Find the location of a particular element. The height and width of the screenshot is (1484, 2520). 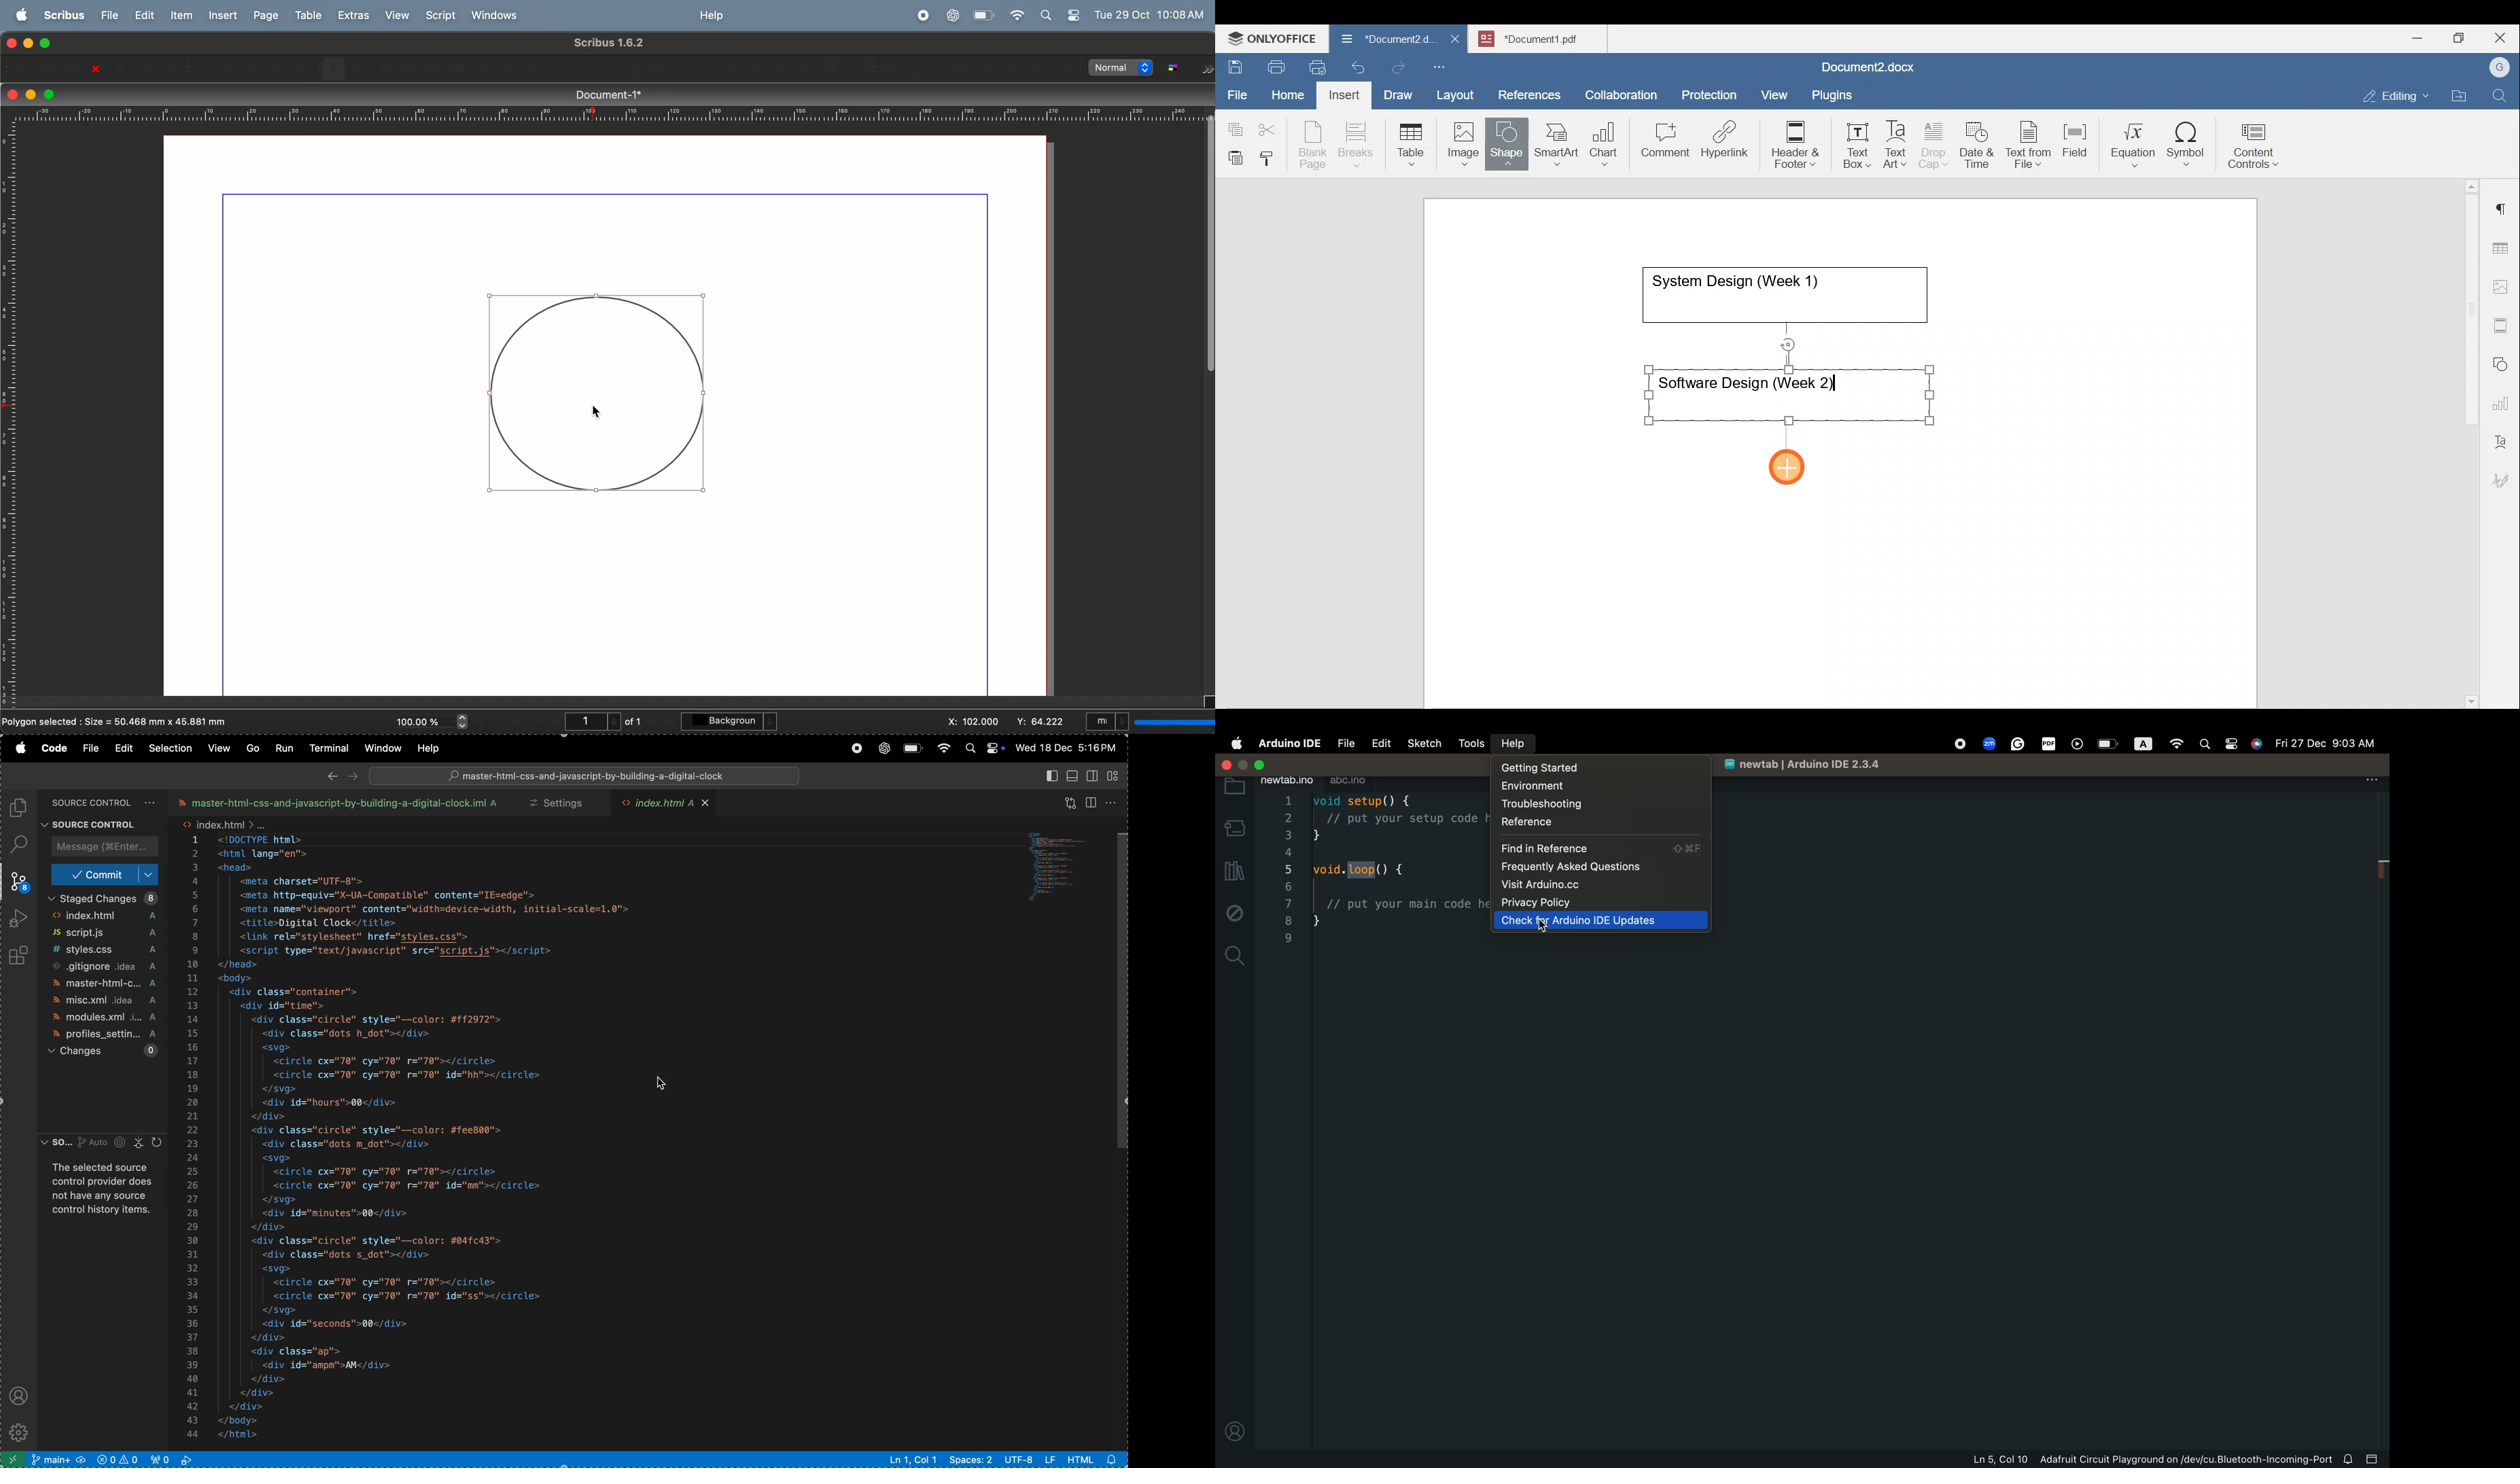

<body> is located at coordinates (238, 979).